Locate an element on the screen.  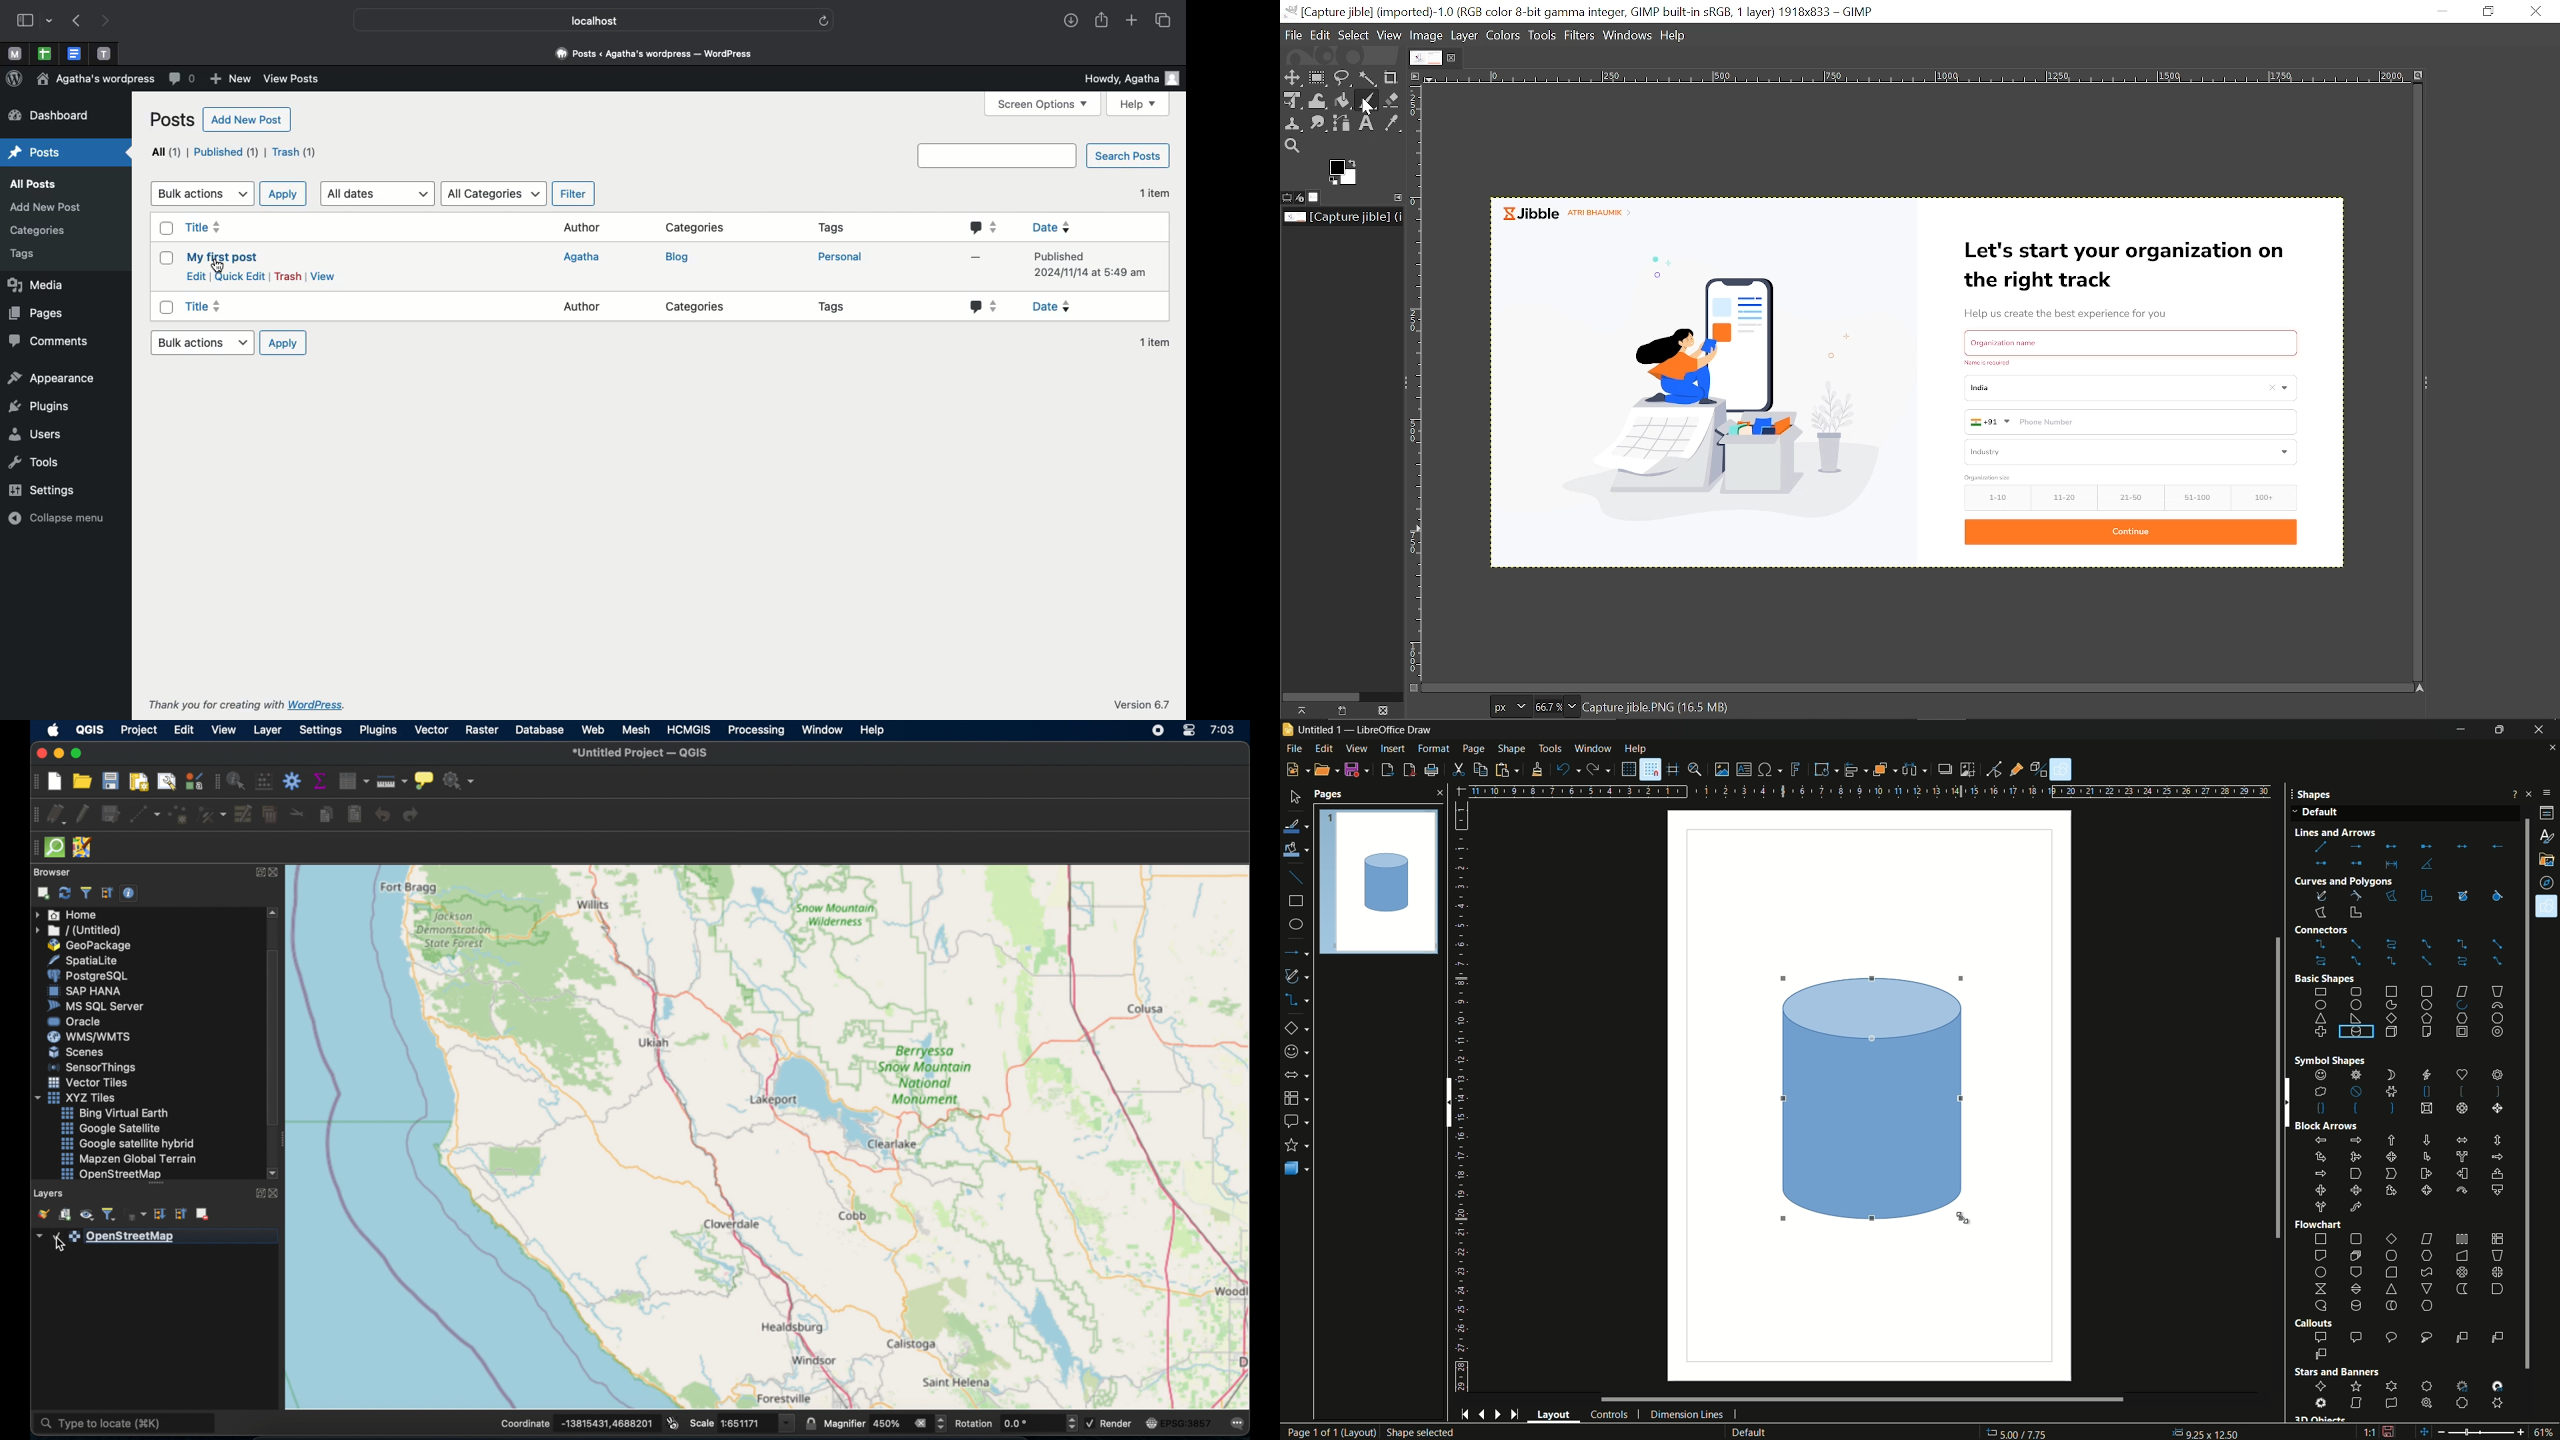
Howdy user is located at coordinates (1129, 78).